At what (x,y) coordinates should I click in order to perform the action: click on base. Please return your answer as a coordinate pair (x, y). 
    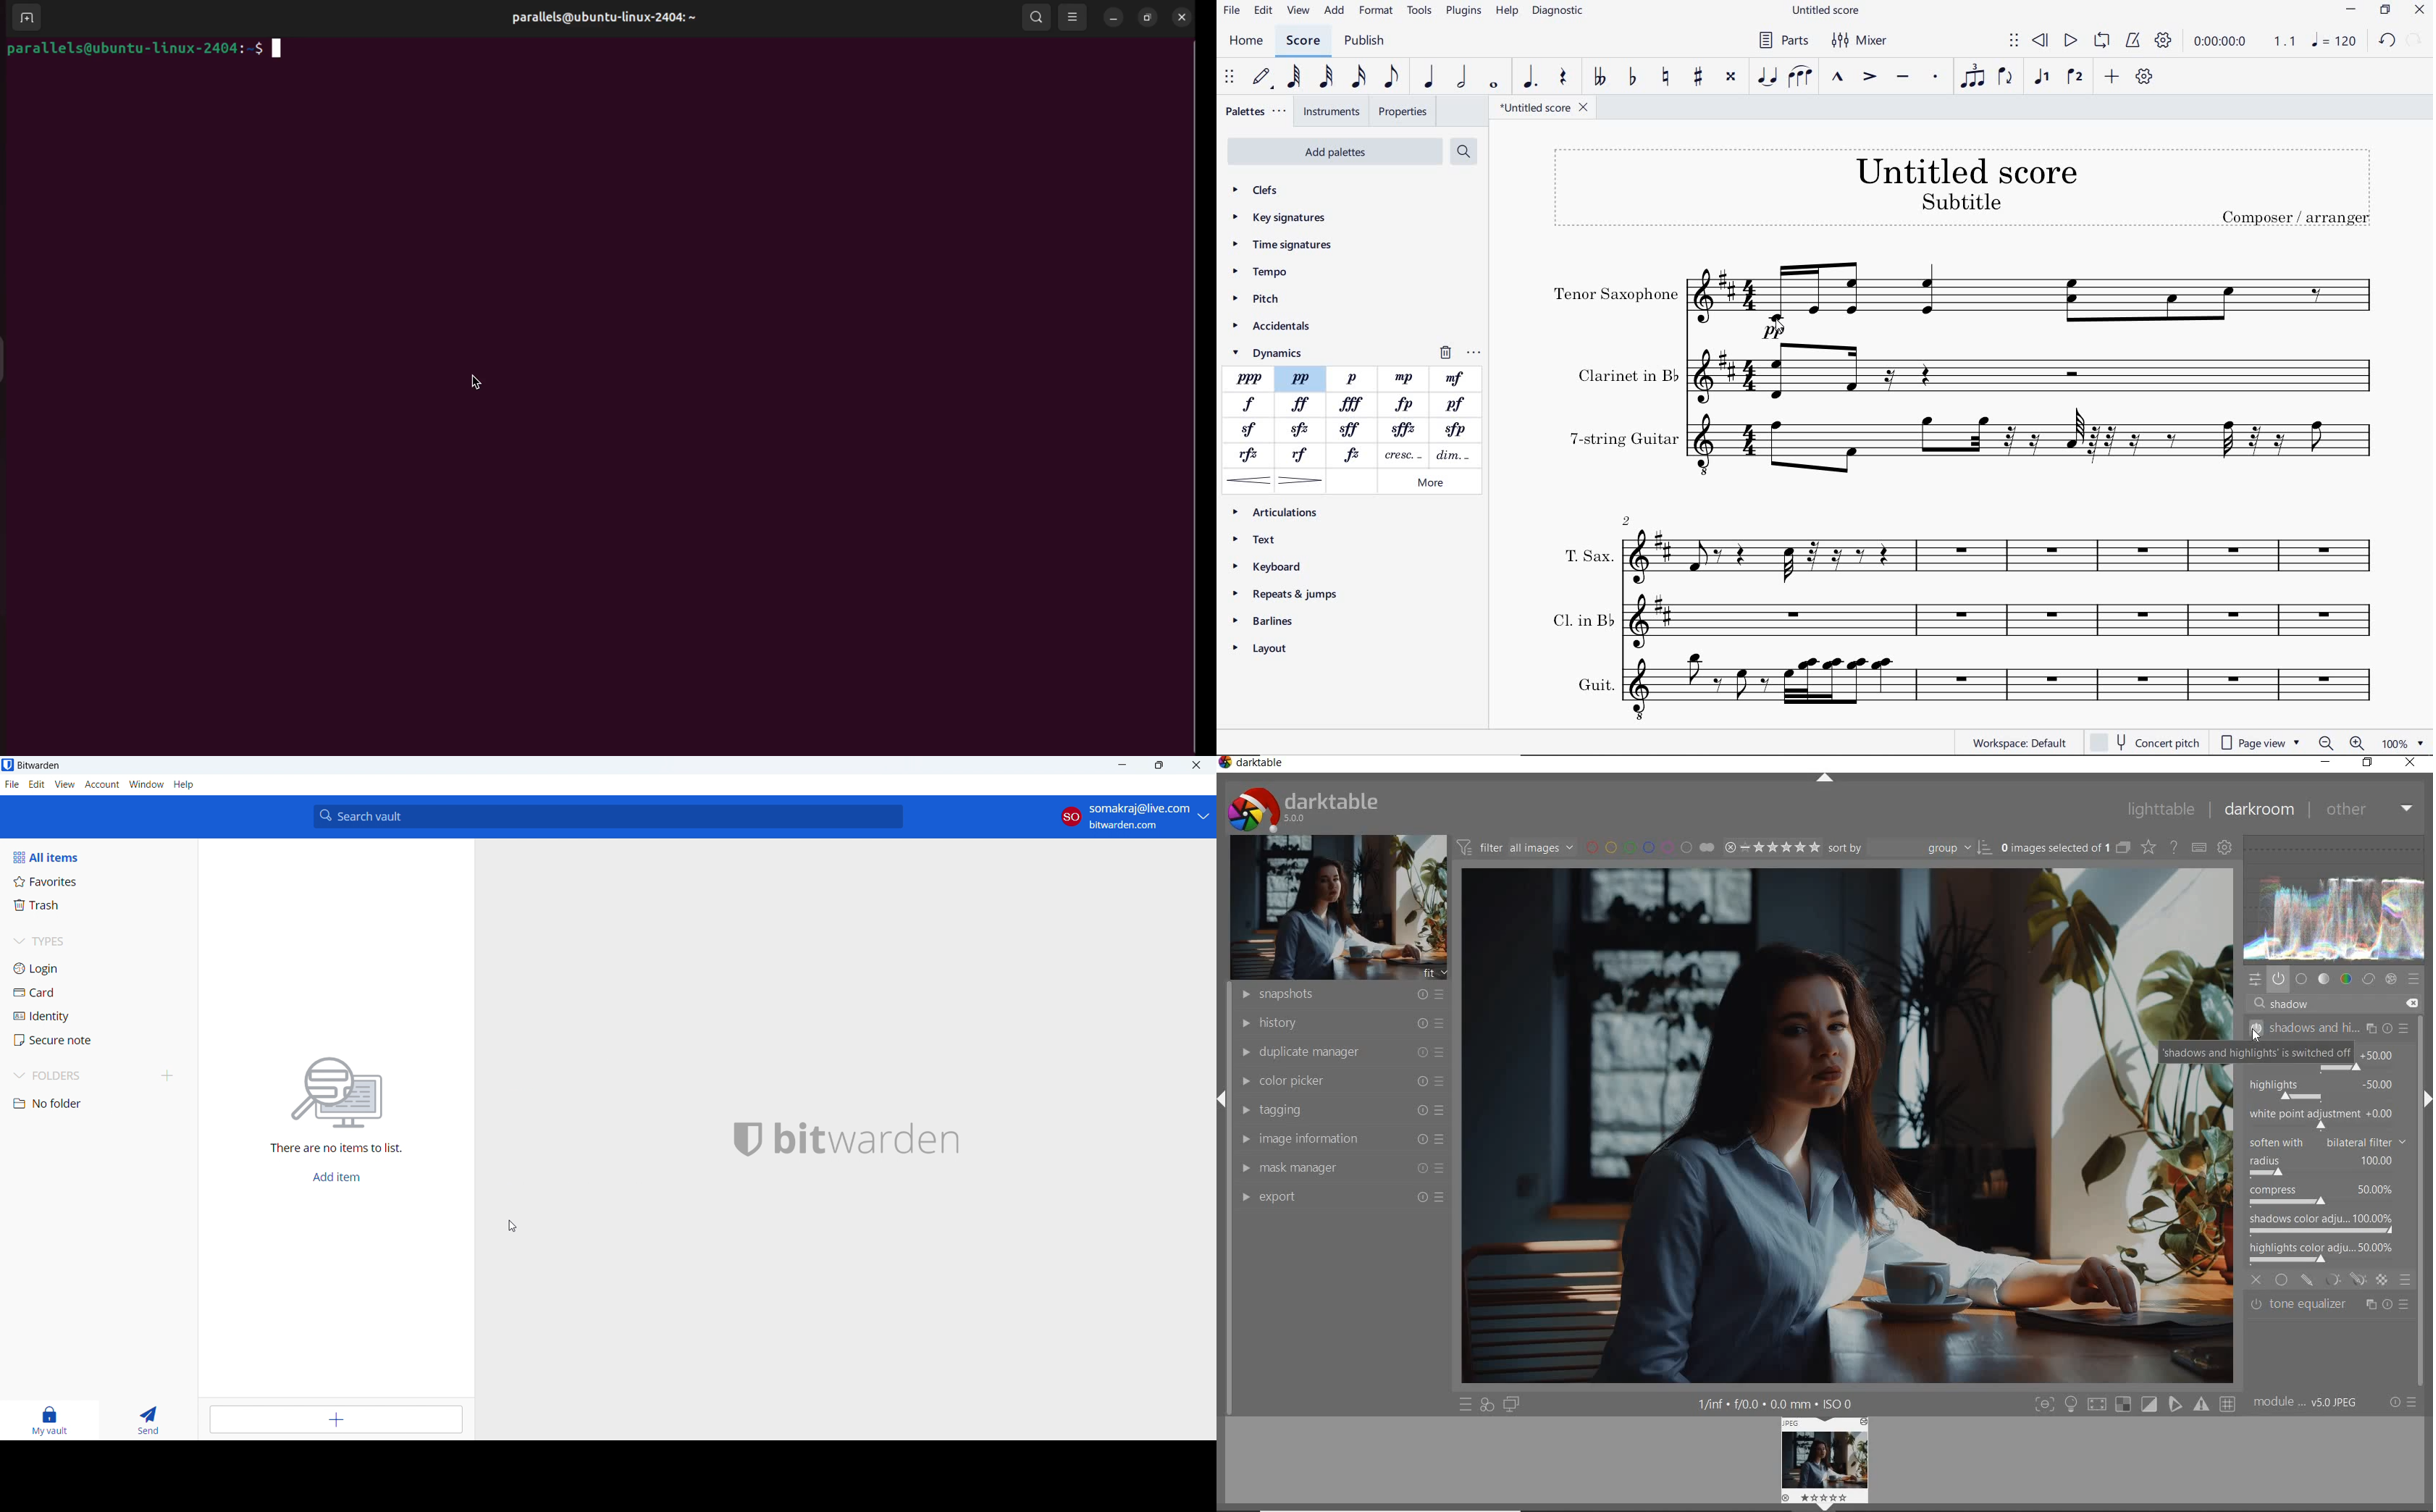
    Looking at the image, I should click on (2302, 978).